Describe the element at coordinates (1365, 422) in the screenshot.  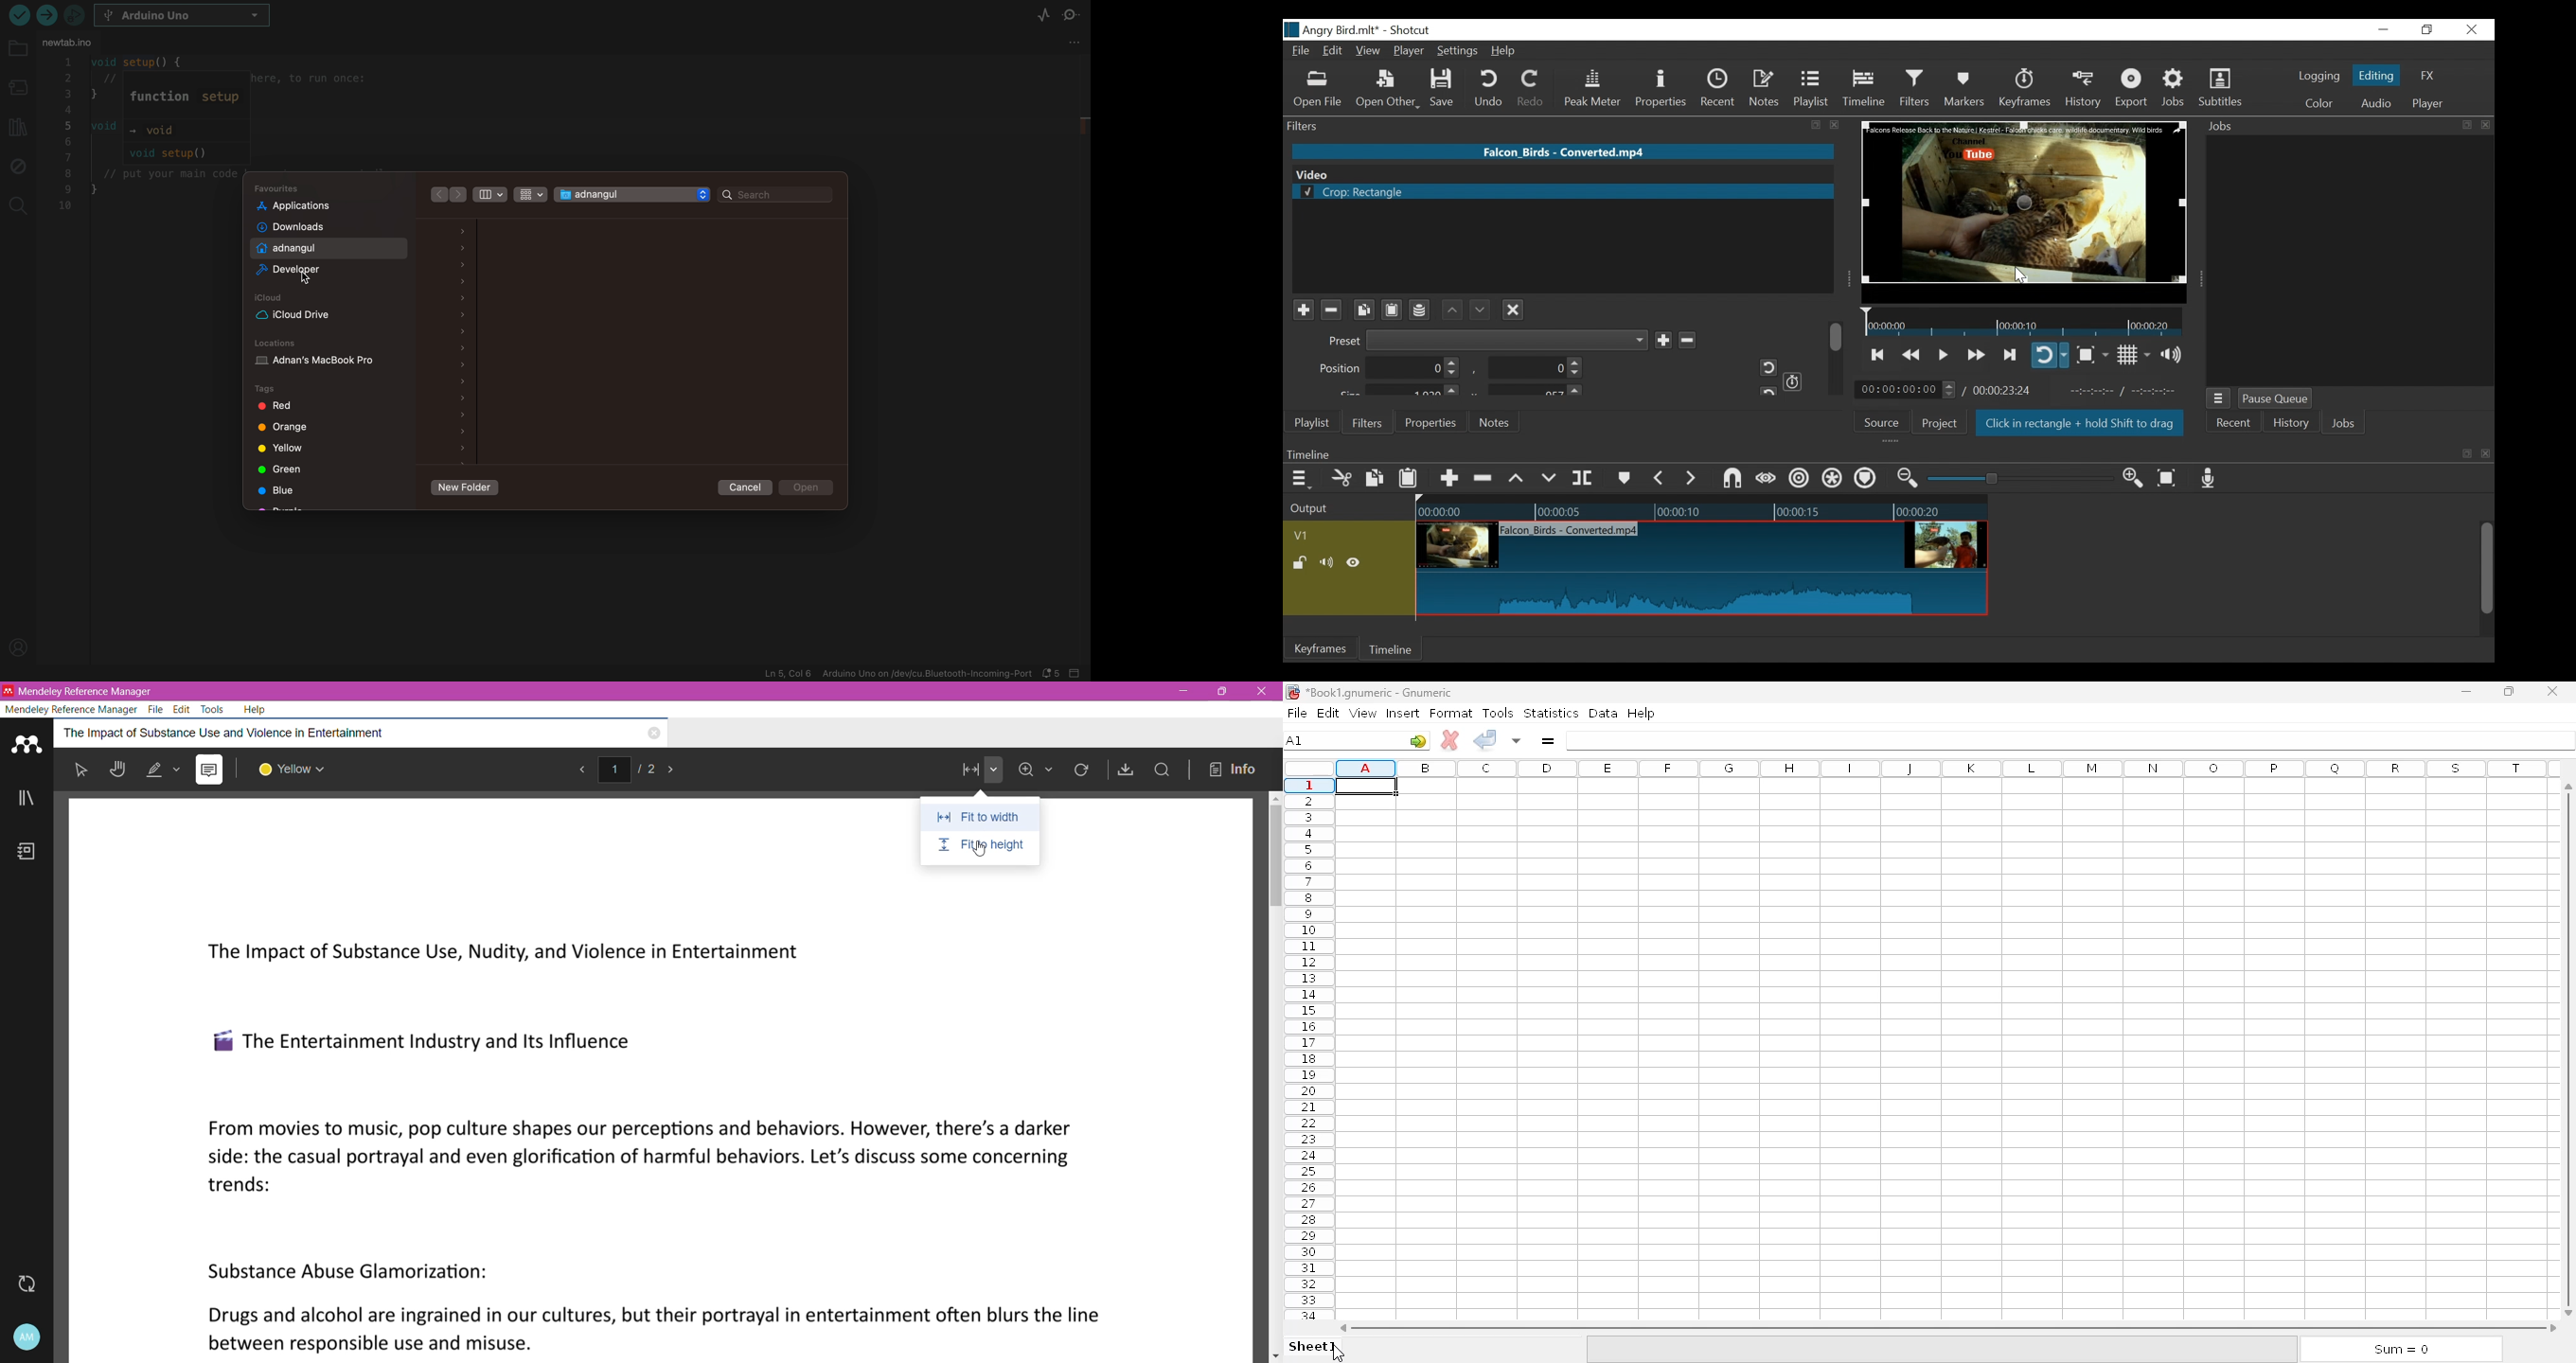
I see `Filters` at that location.